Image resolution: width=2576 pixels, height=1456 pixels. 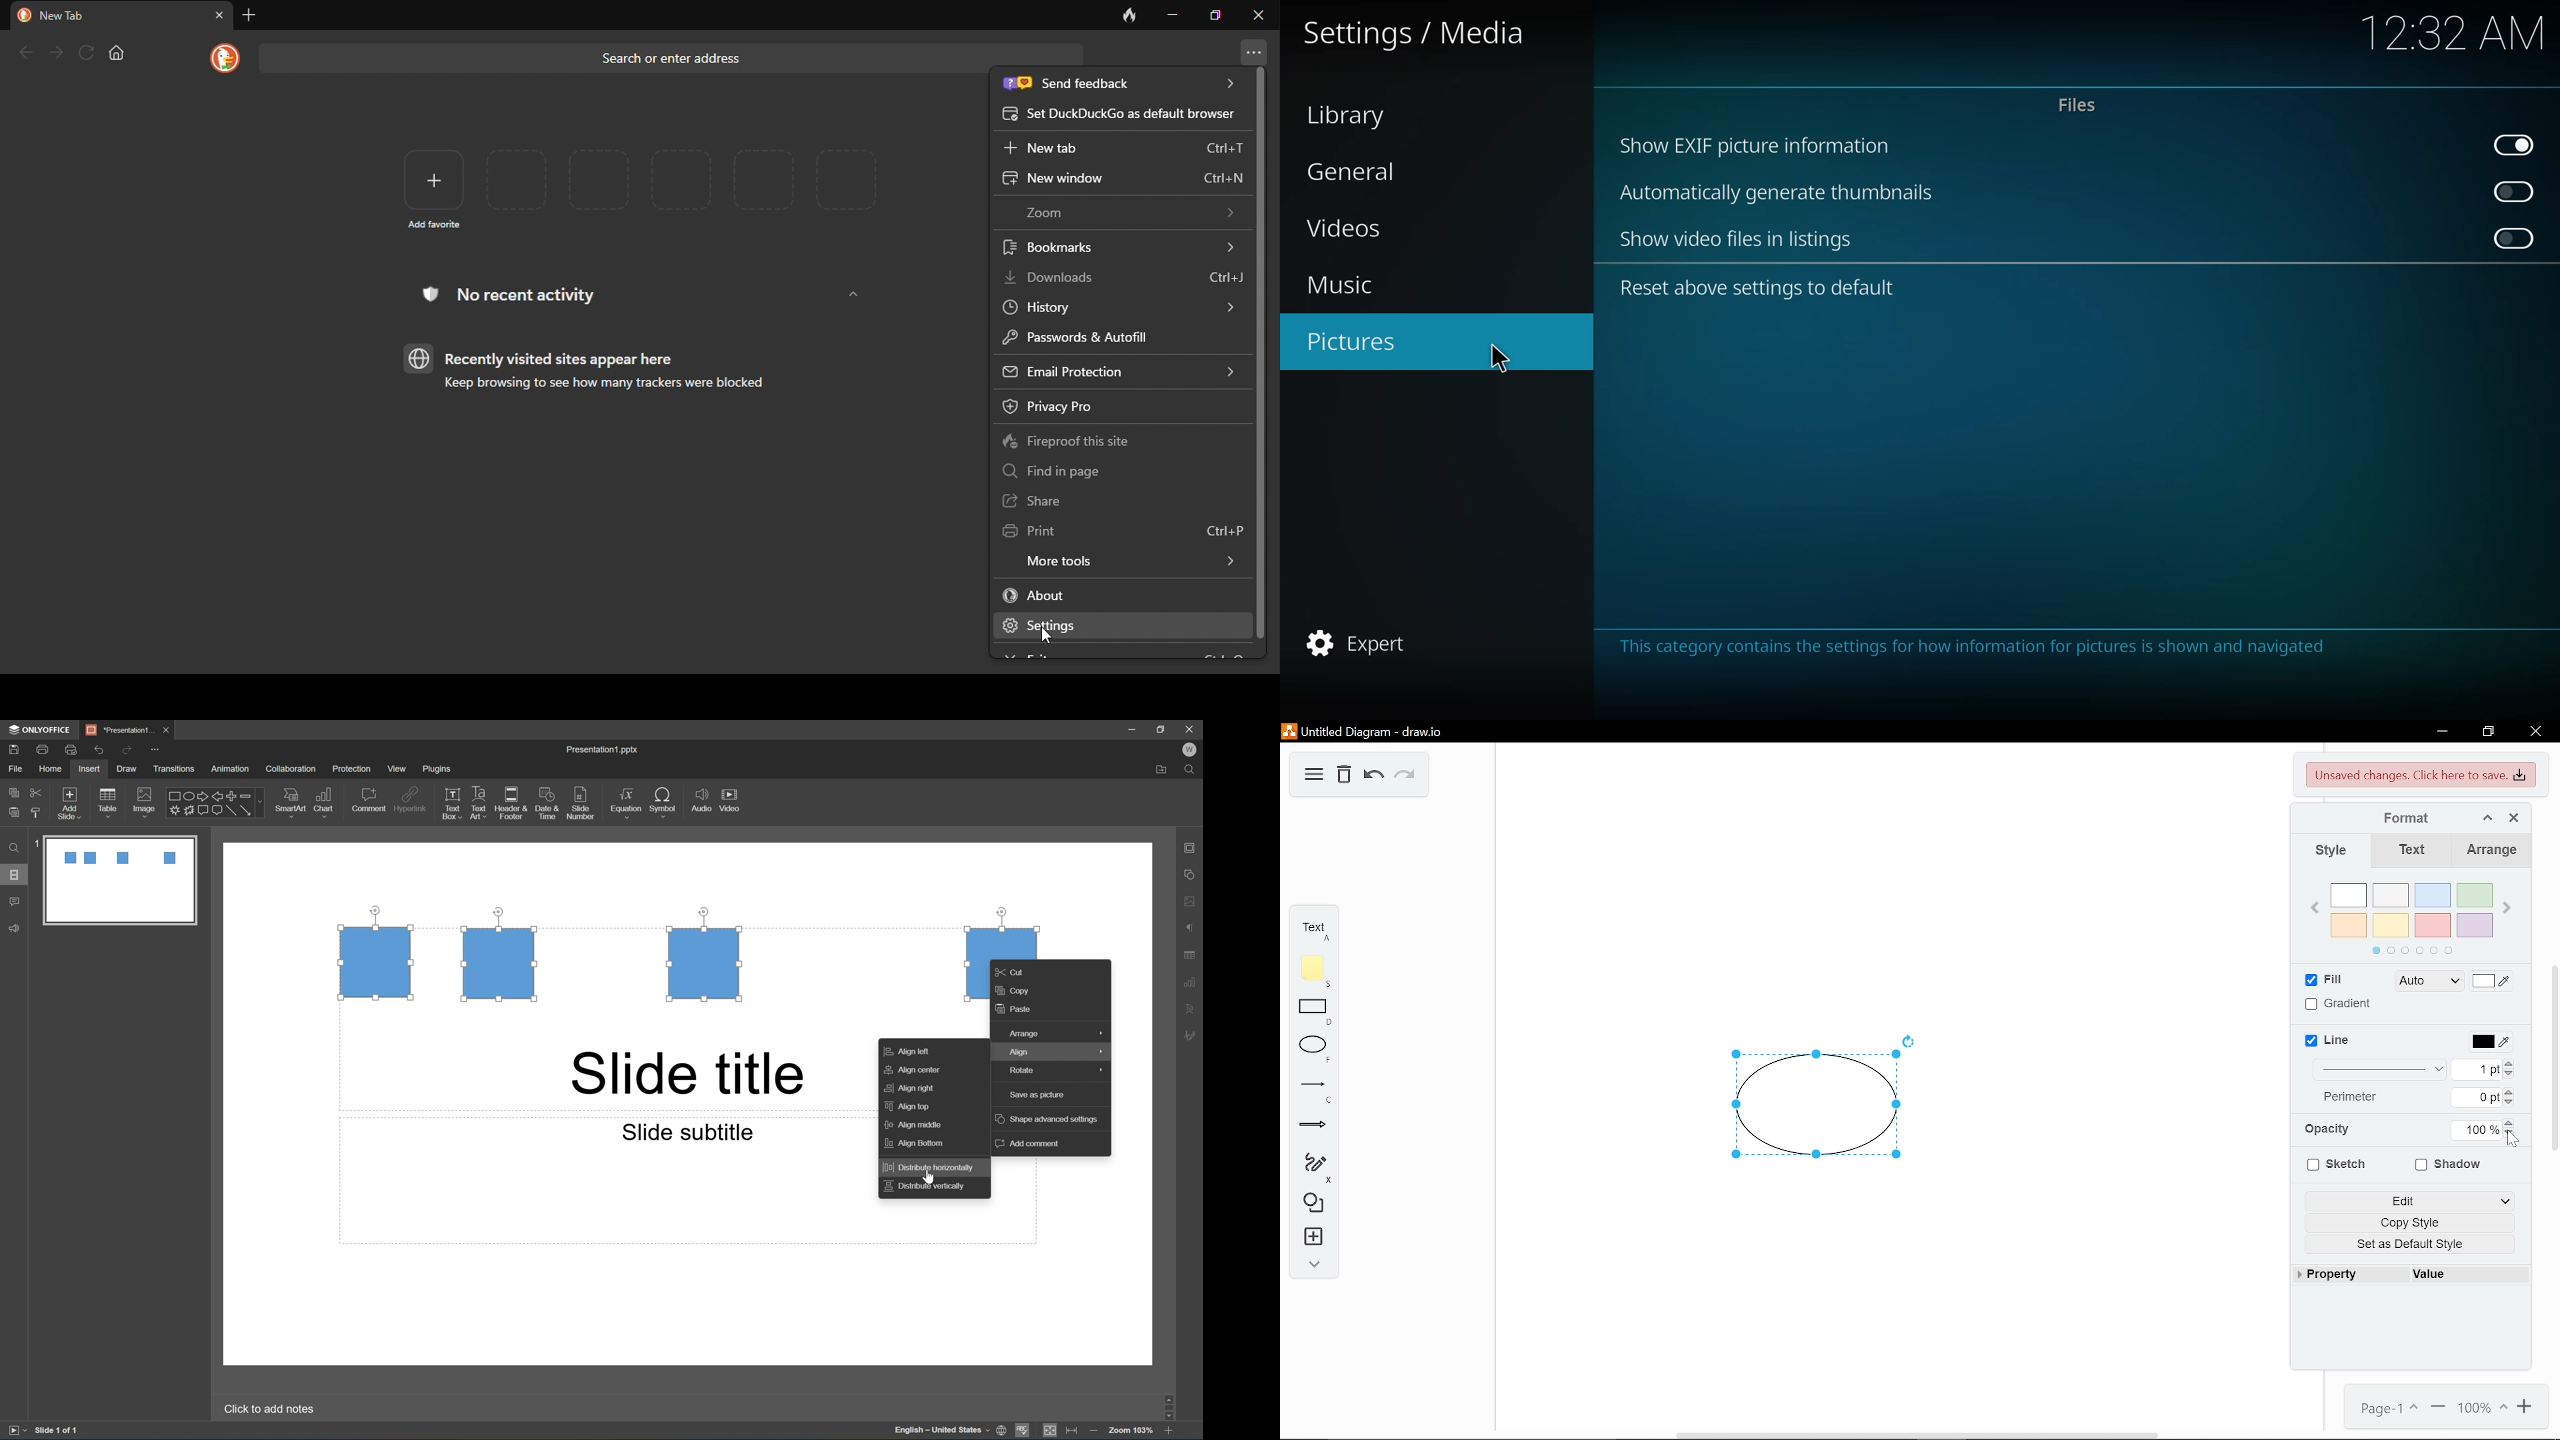 What do you see at coordinates (663, 801) in the screenshot?
I see `symbol` at bounding box center [663, 801].